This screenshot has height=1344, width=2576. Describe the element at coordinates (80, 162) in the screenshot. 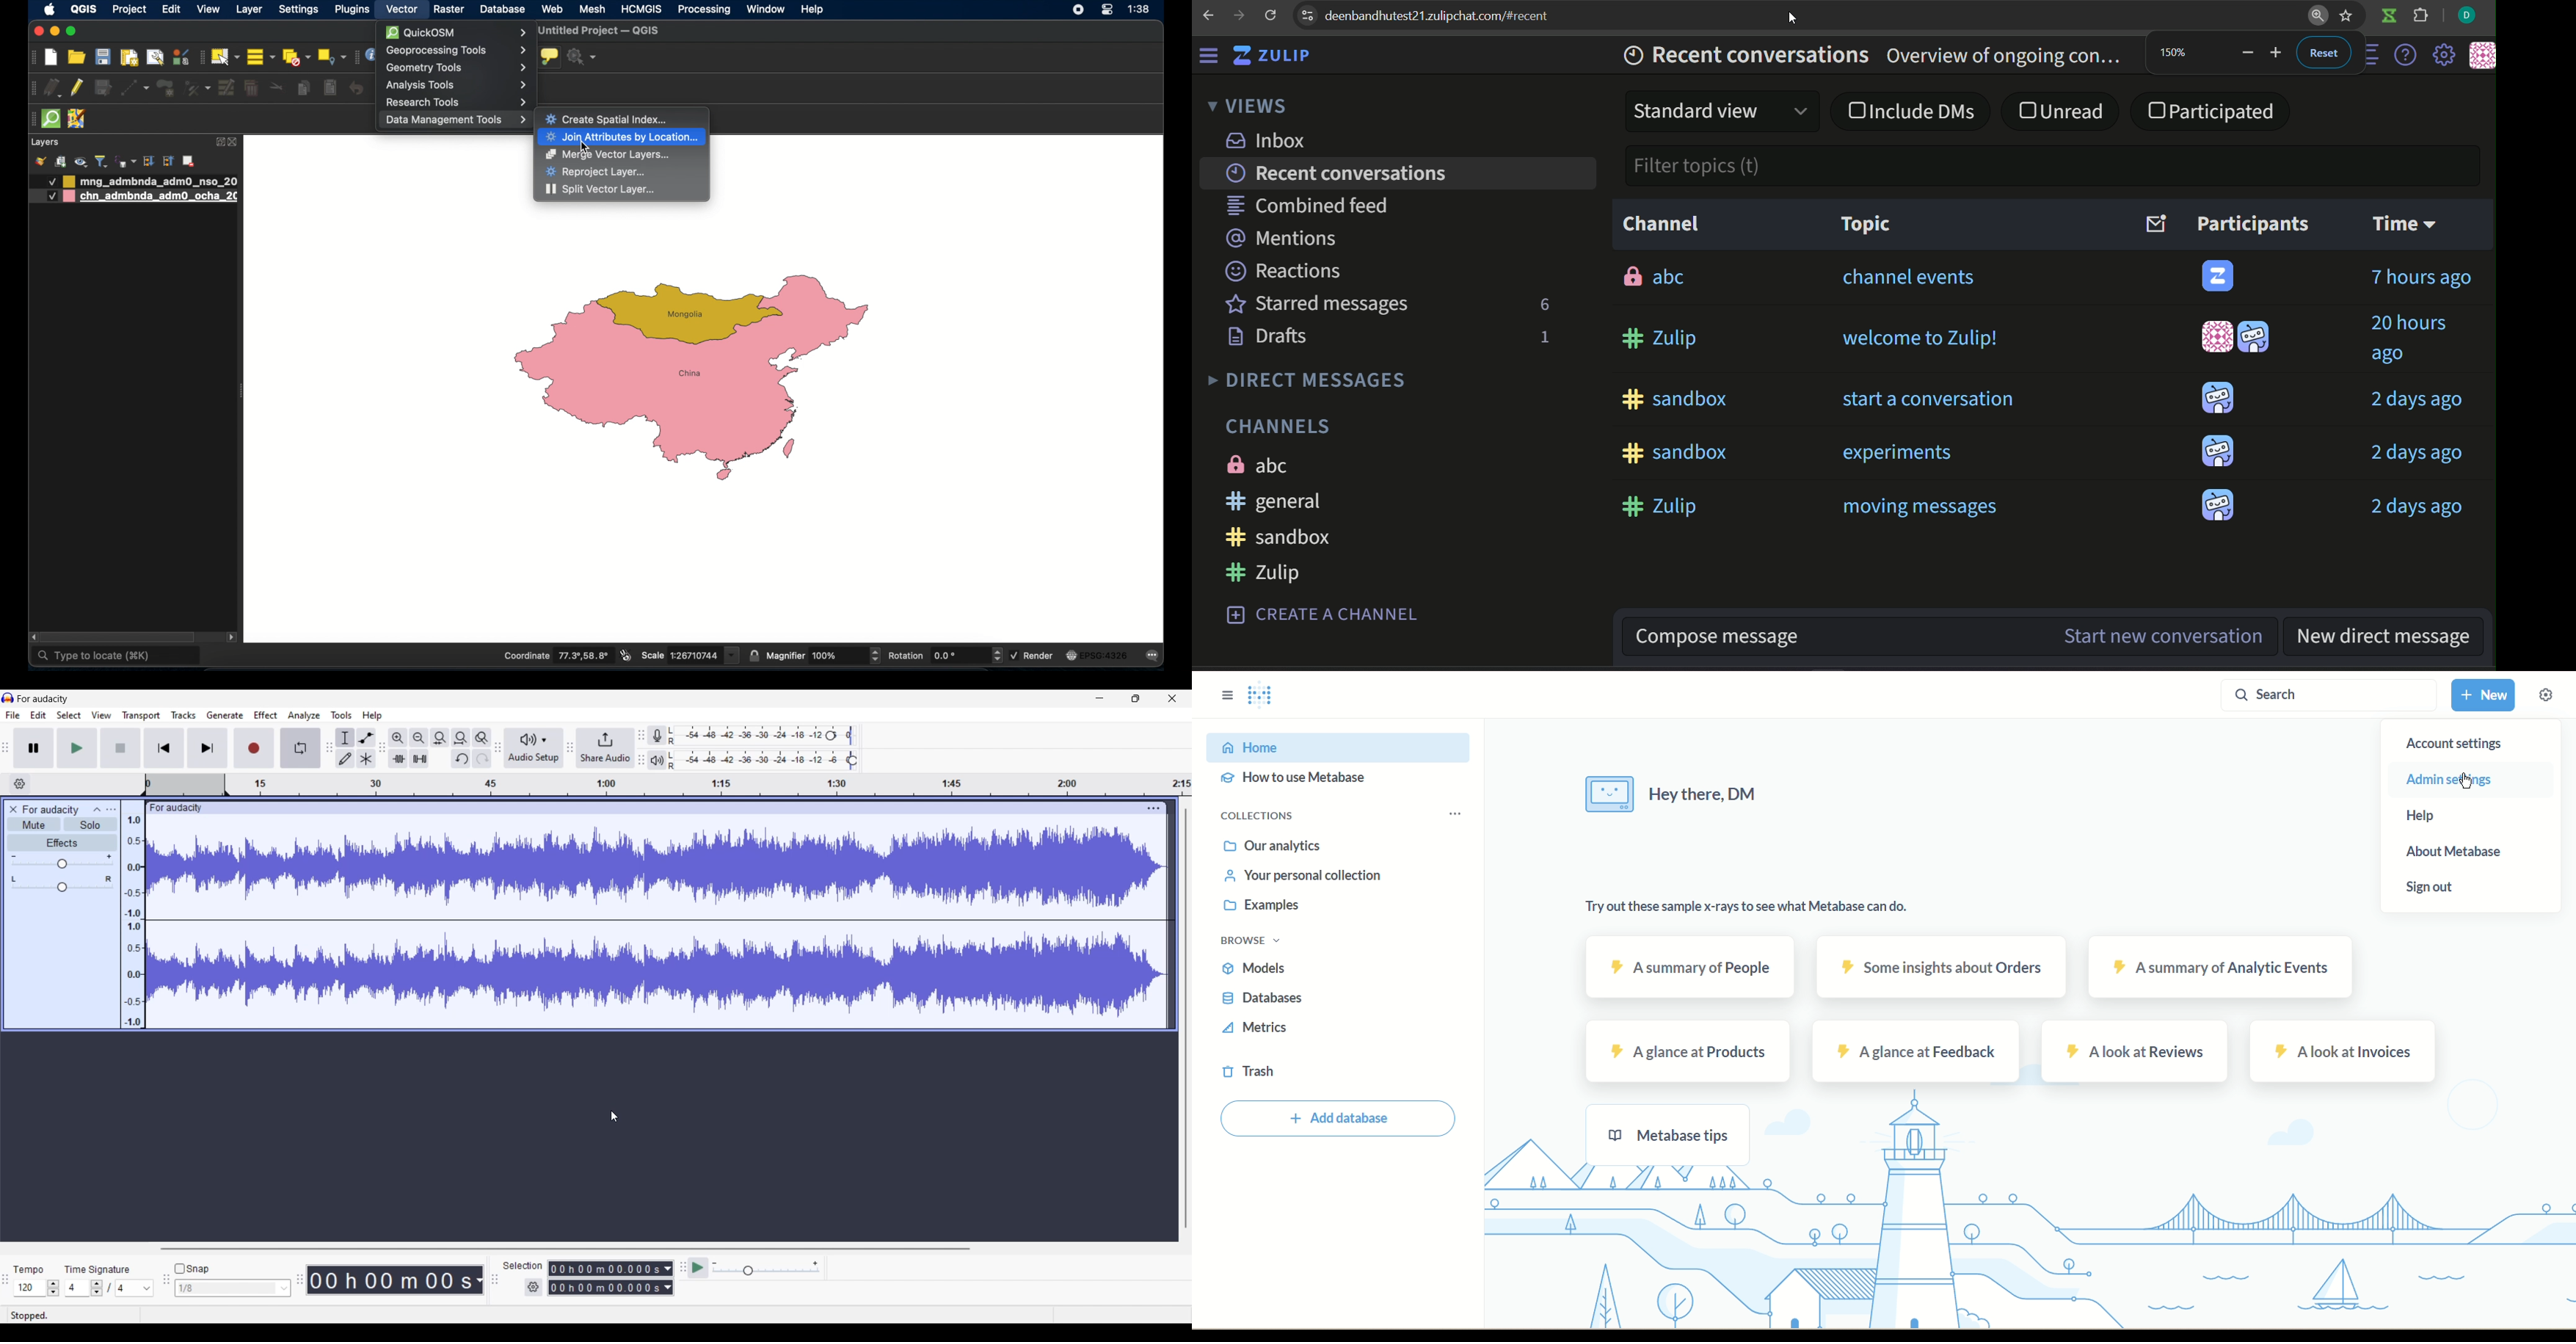

I see `manage map themes` at that location.